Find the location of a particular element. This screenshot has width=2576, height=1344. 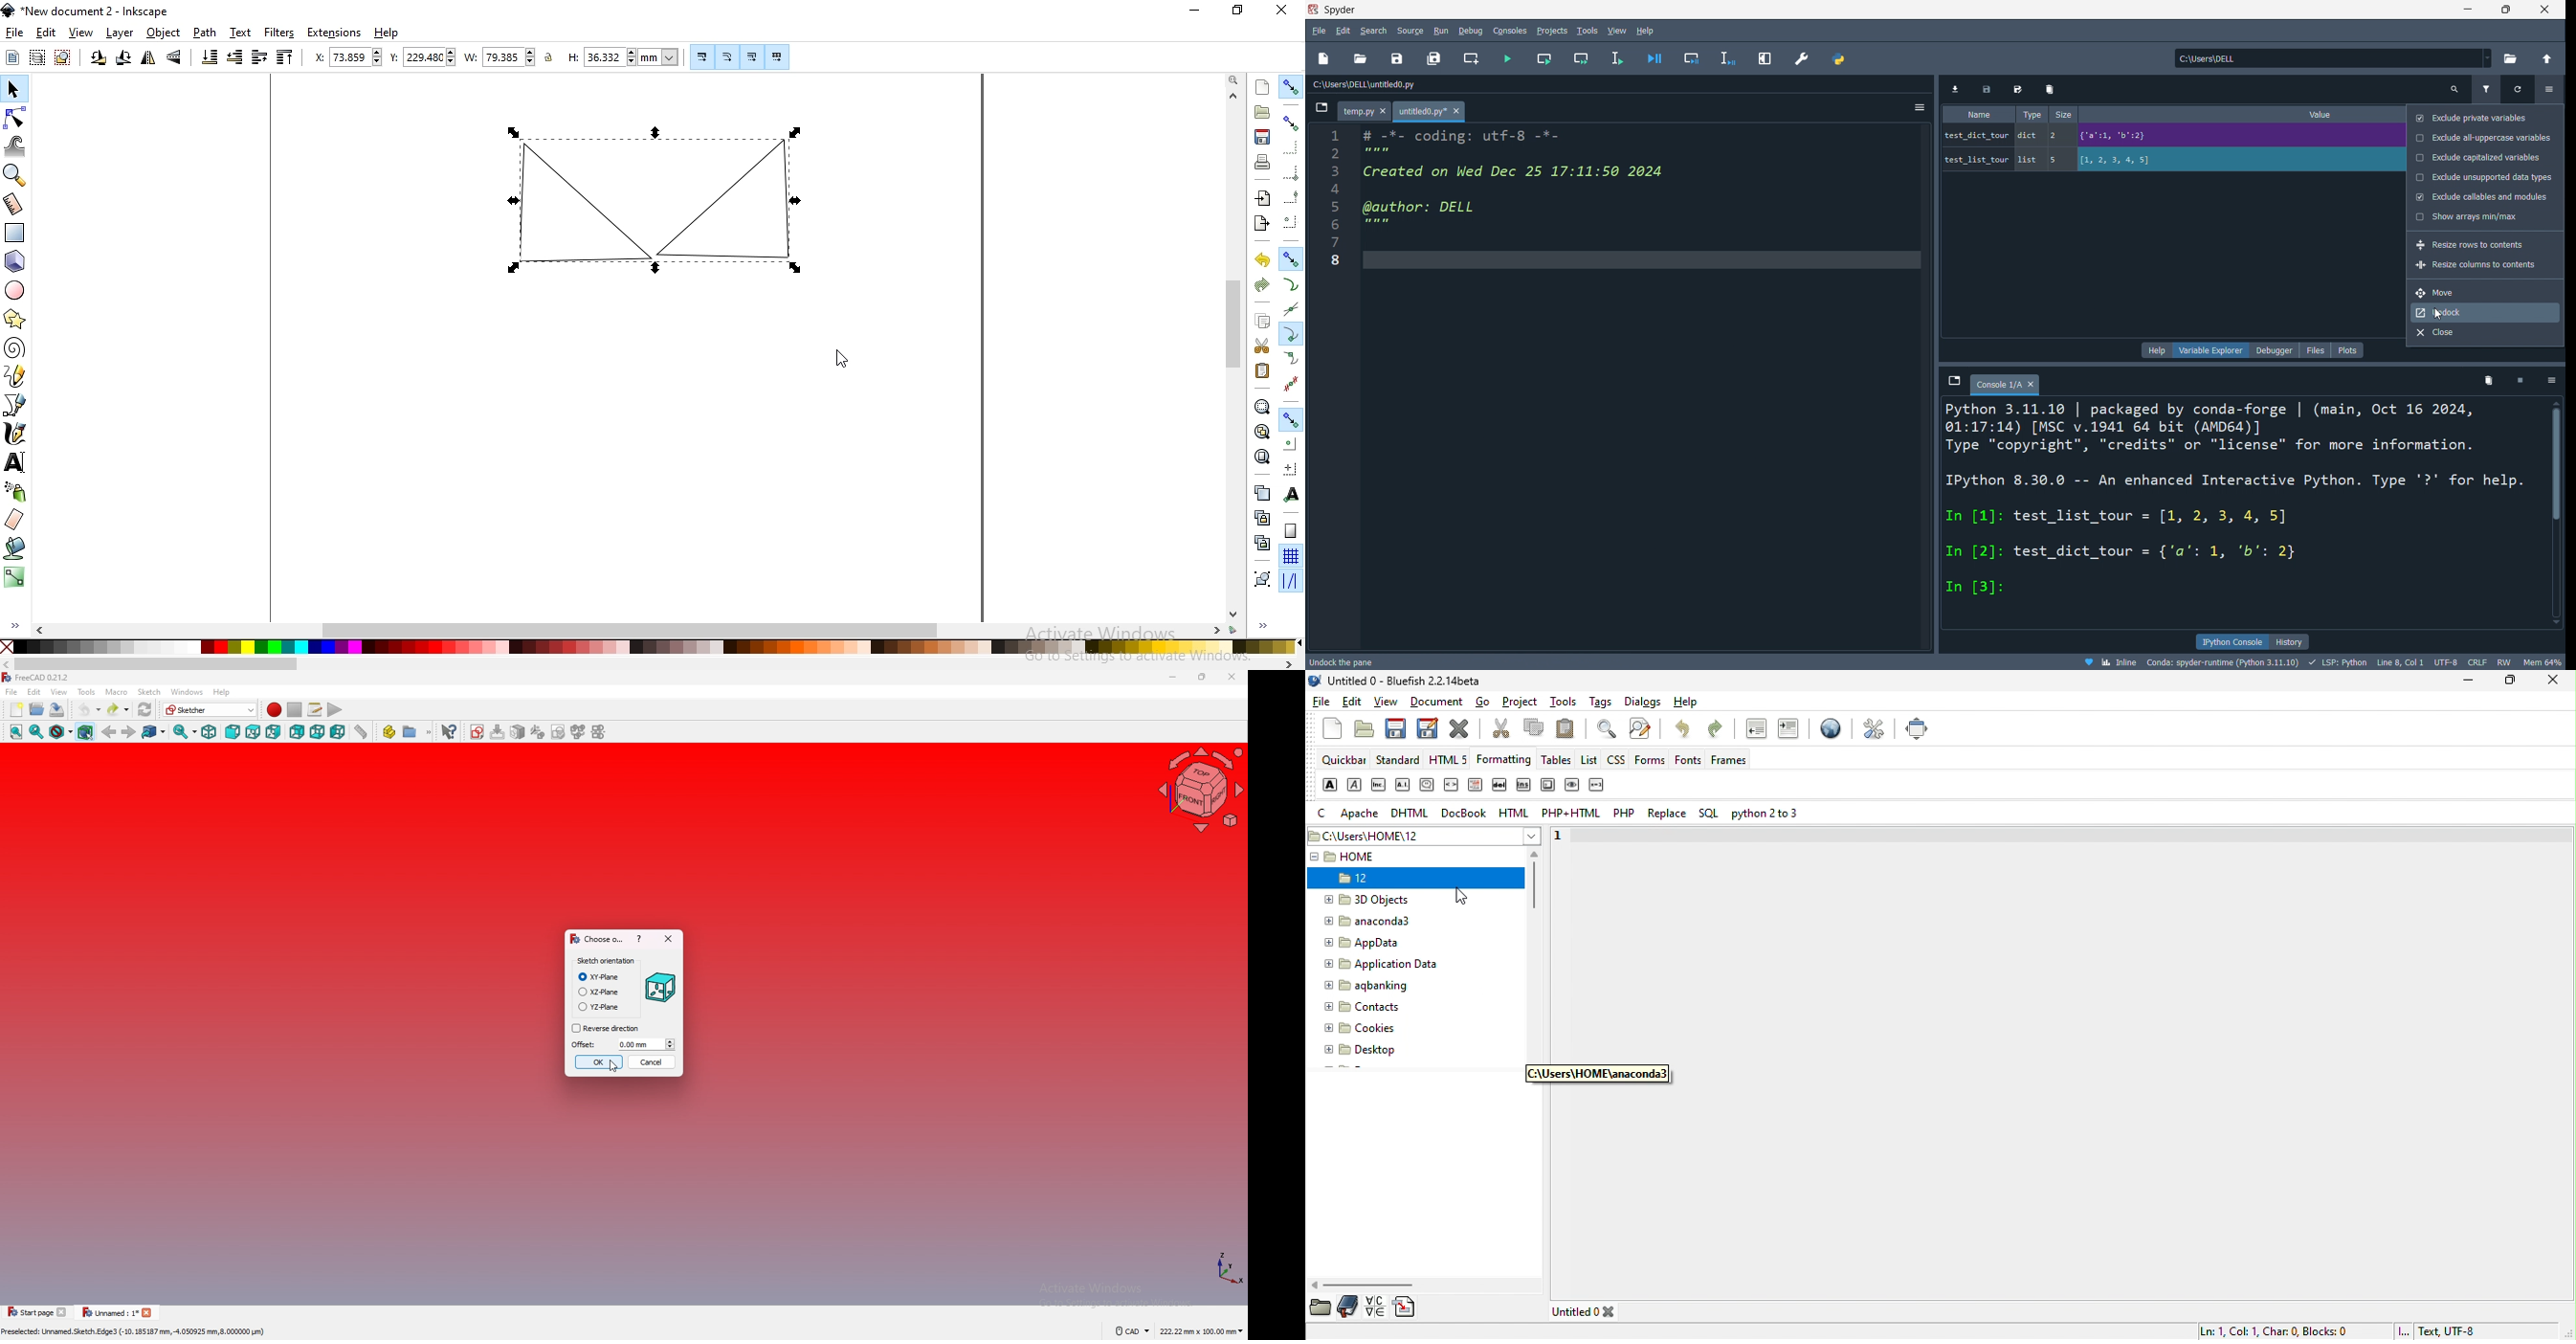

CRLF is located at coordinates (2479, 662).